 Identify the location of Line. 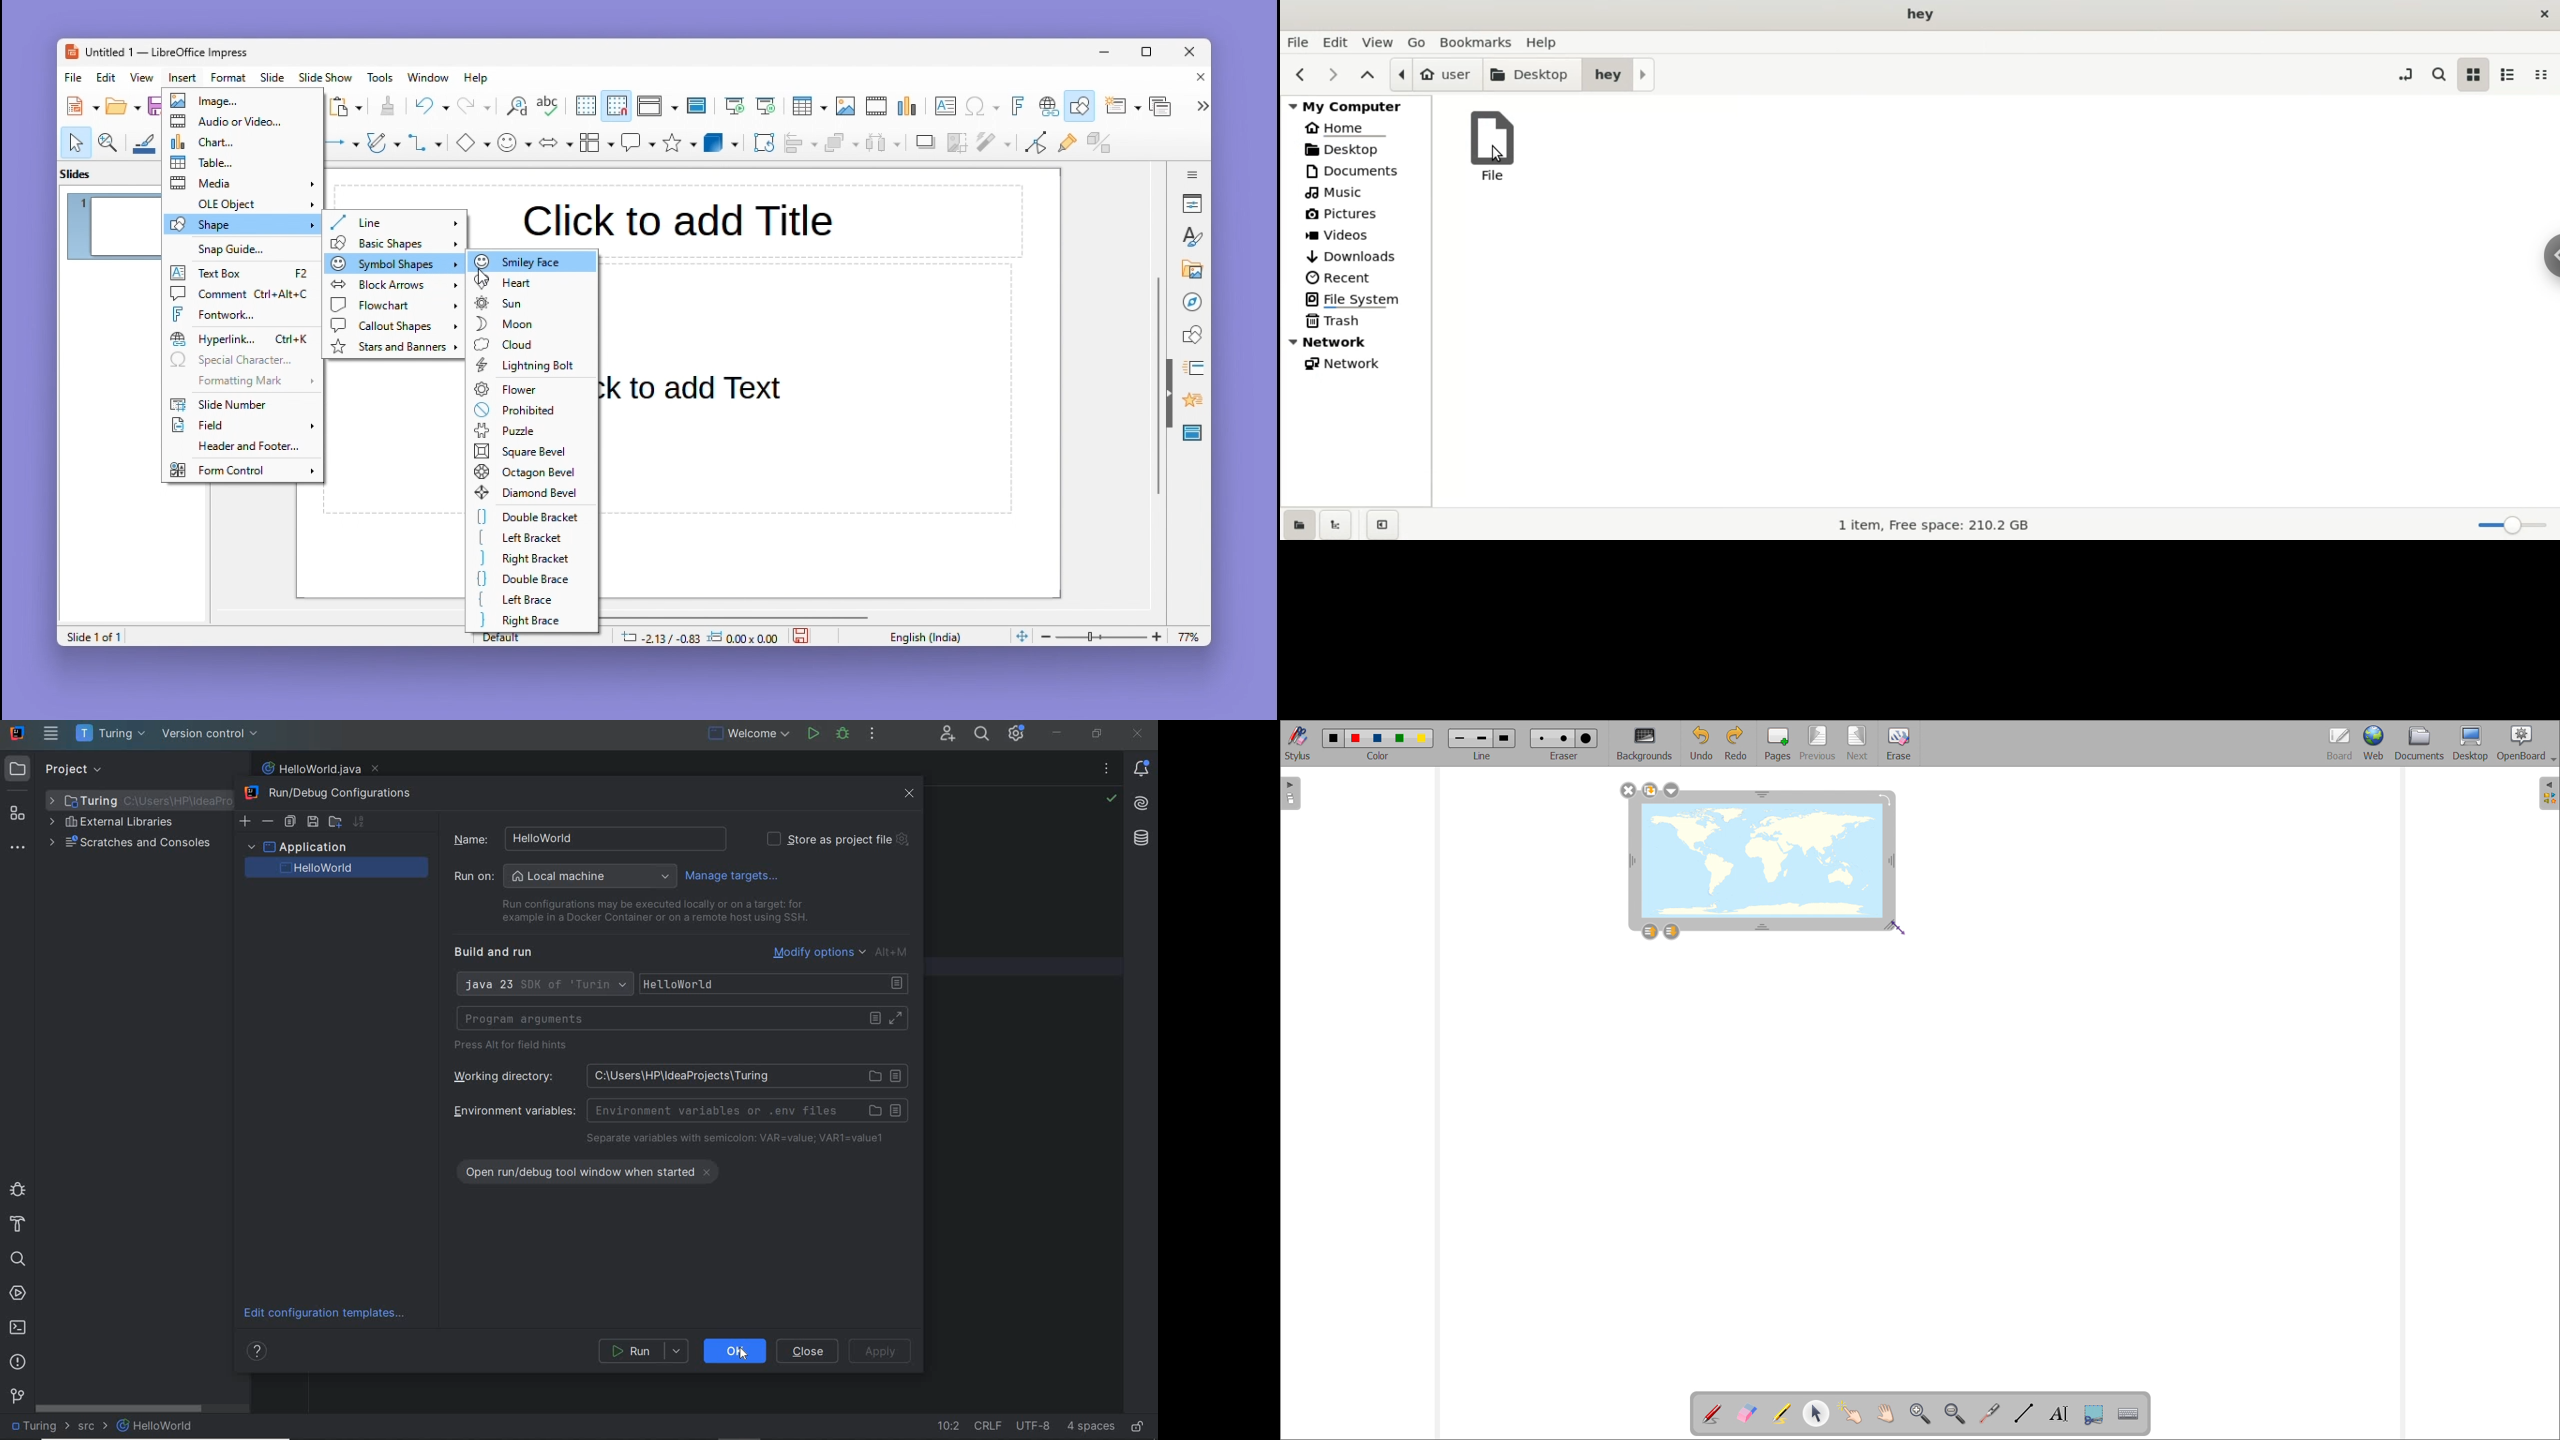
(394, 222).